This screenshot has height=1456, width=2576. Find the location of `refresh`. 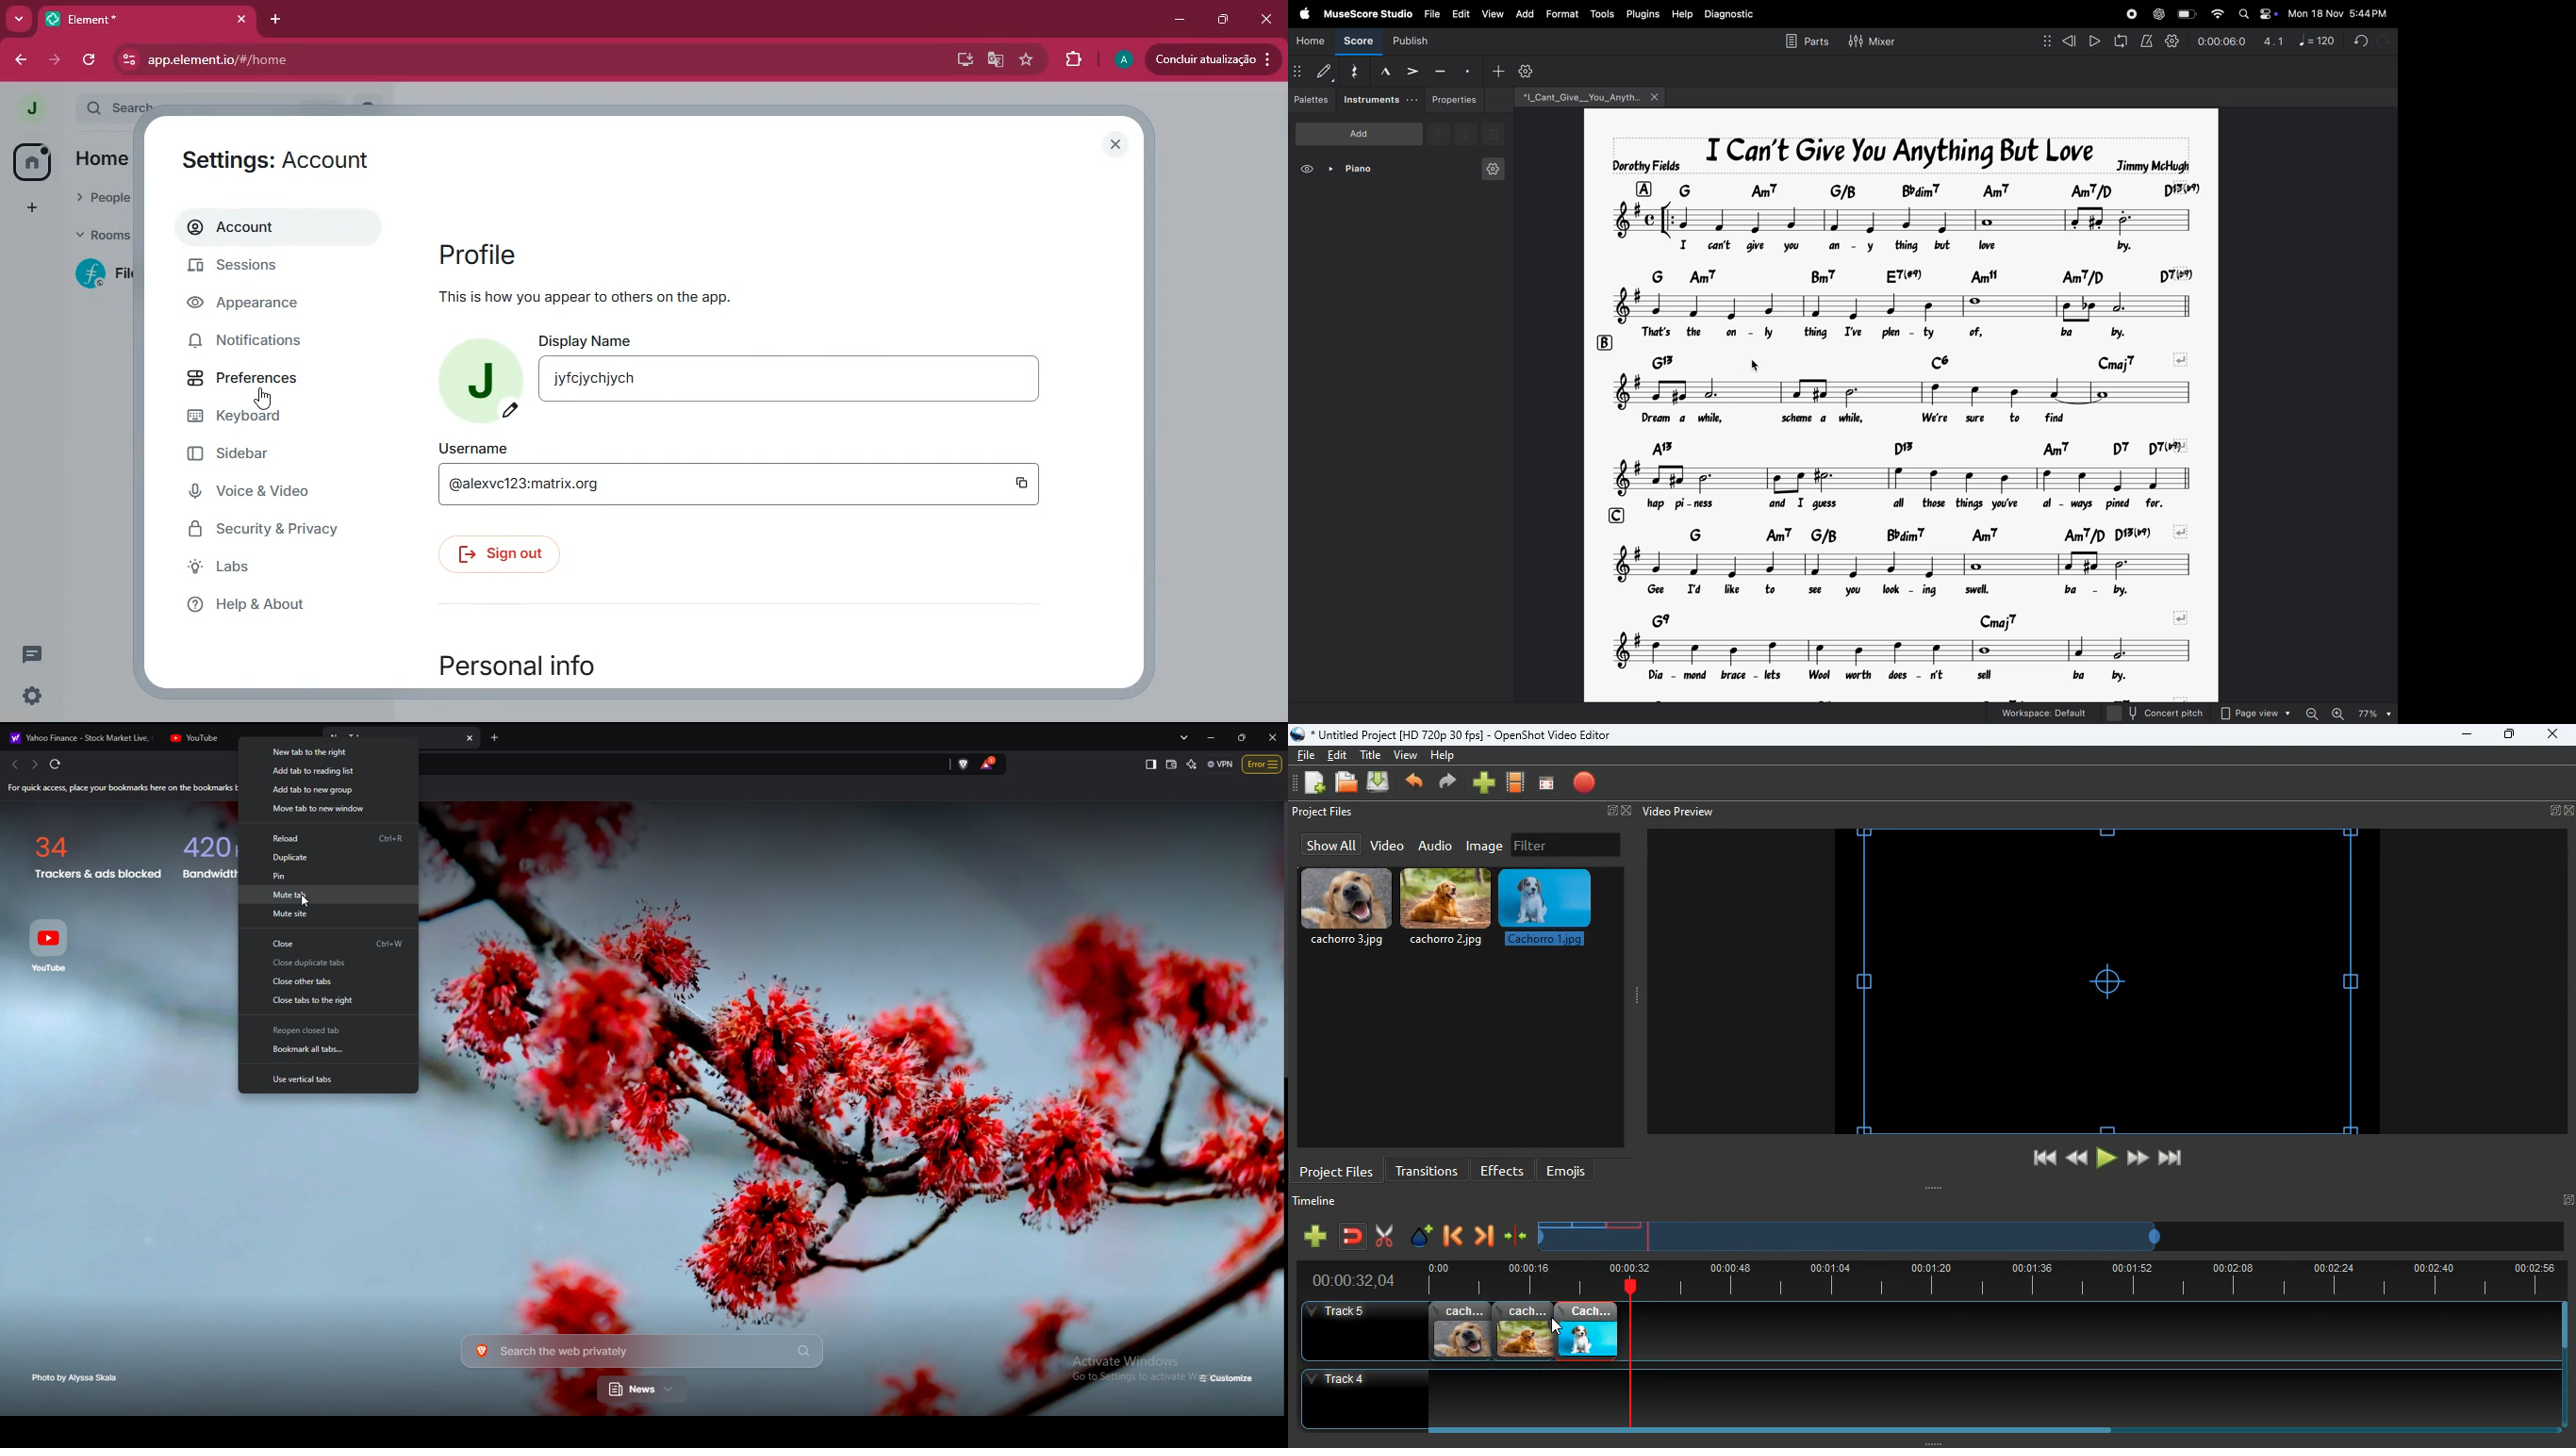

refresh is located at coordinates (87, 60).